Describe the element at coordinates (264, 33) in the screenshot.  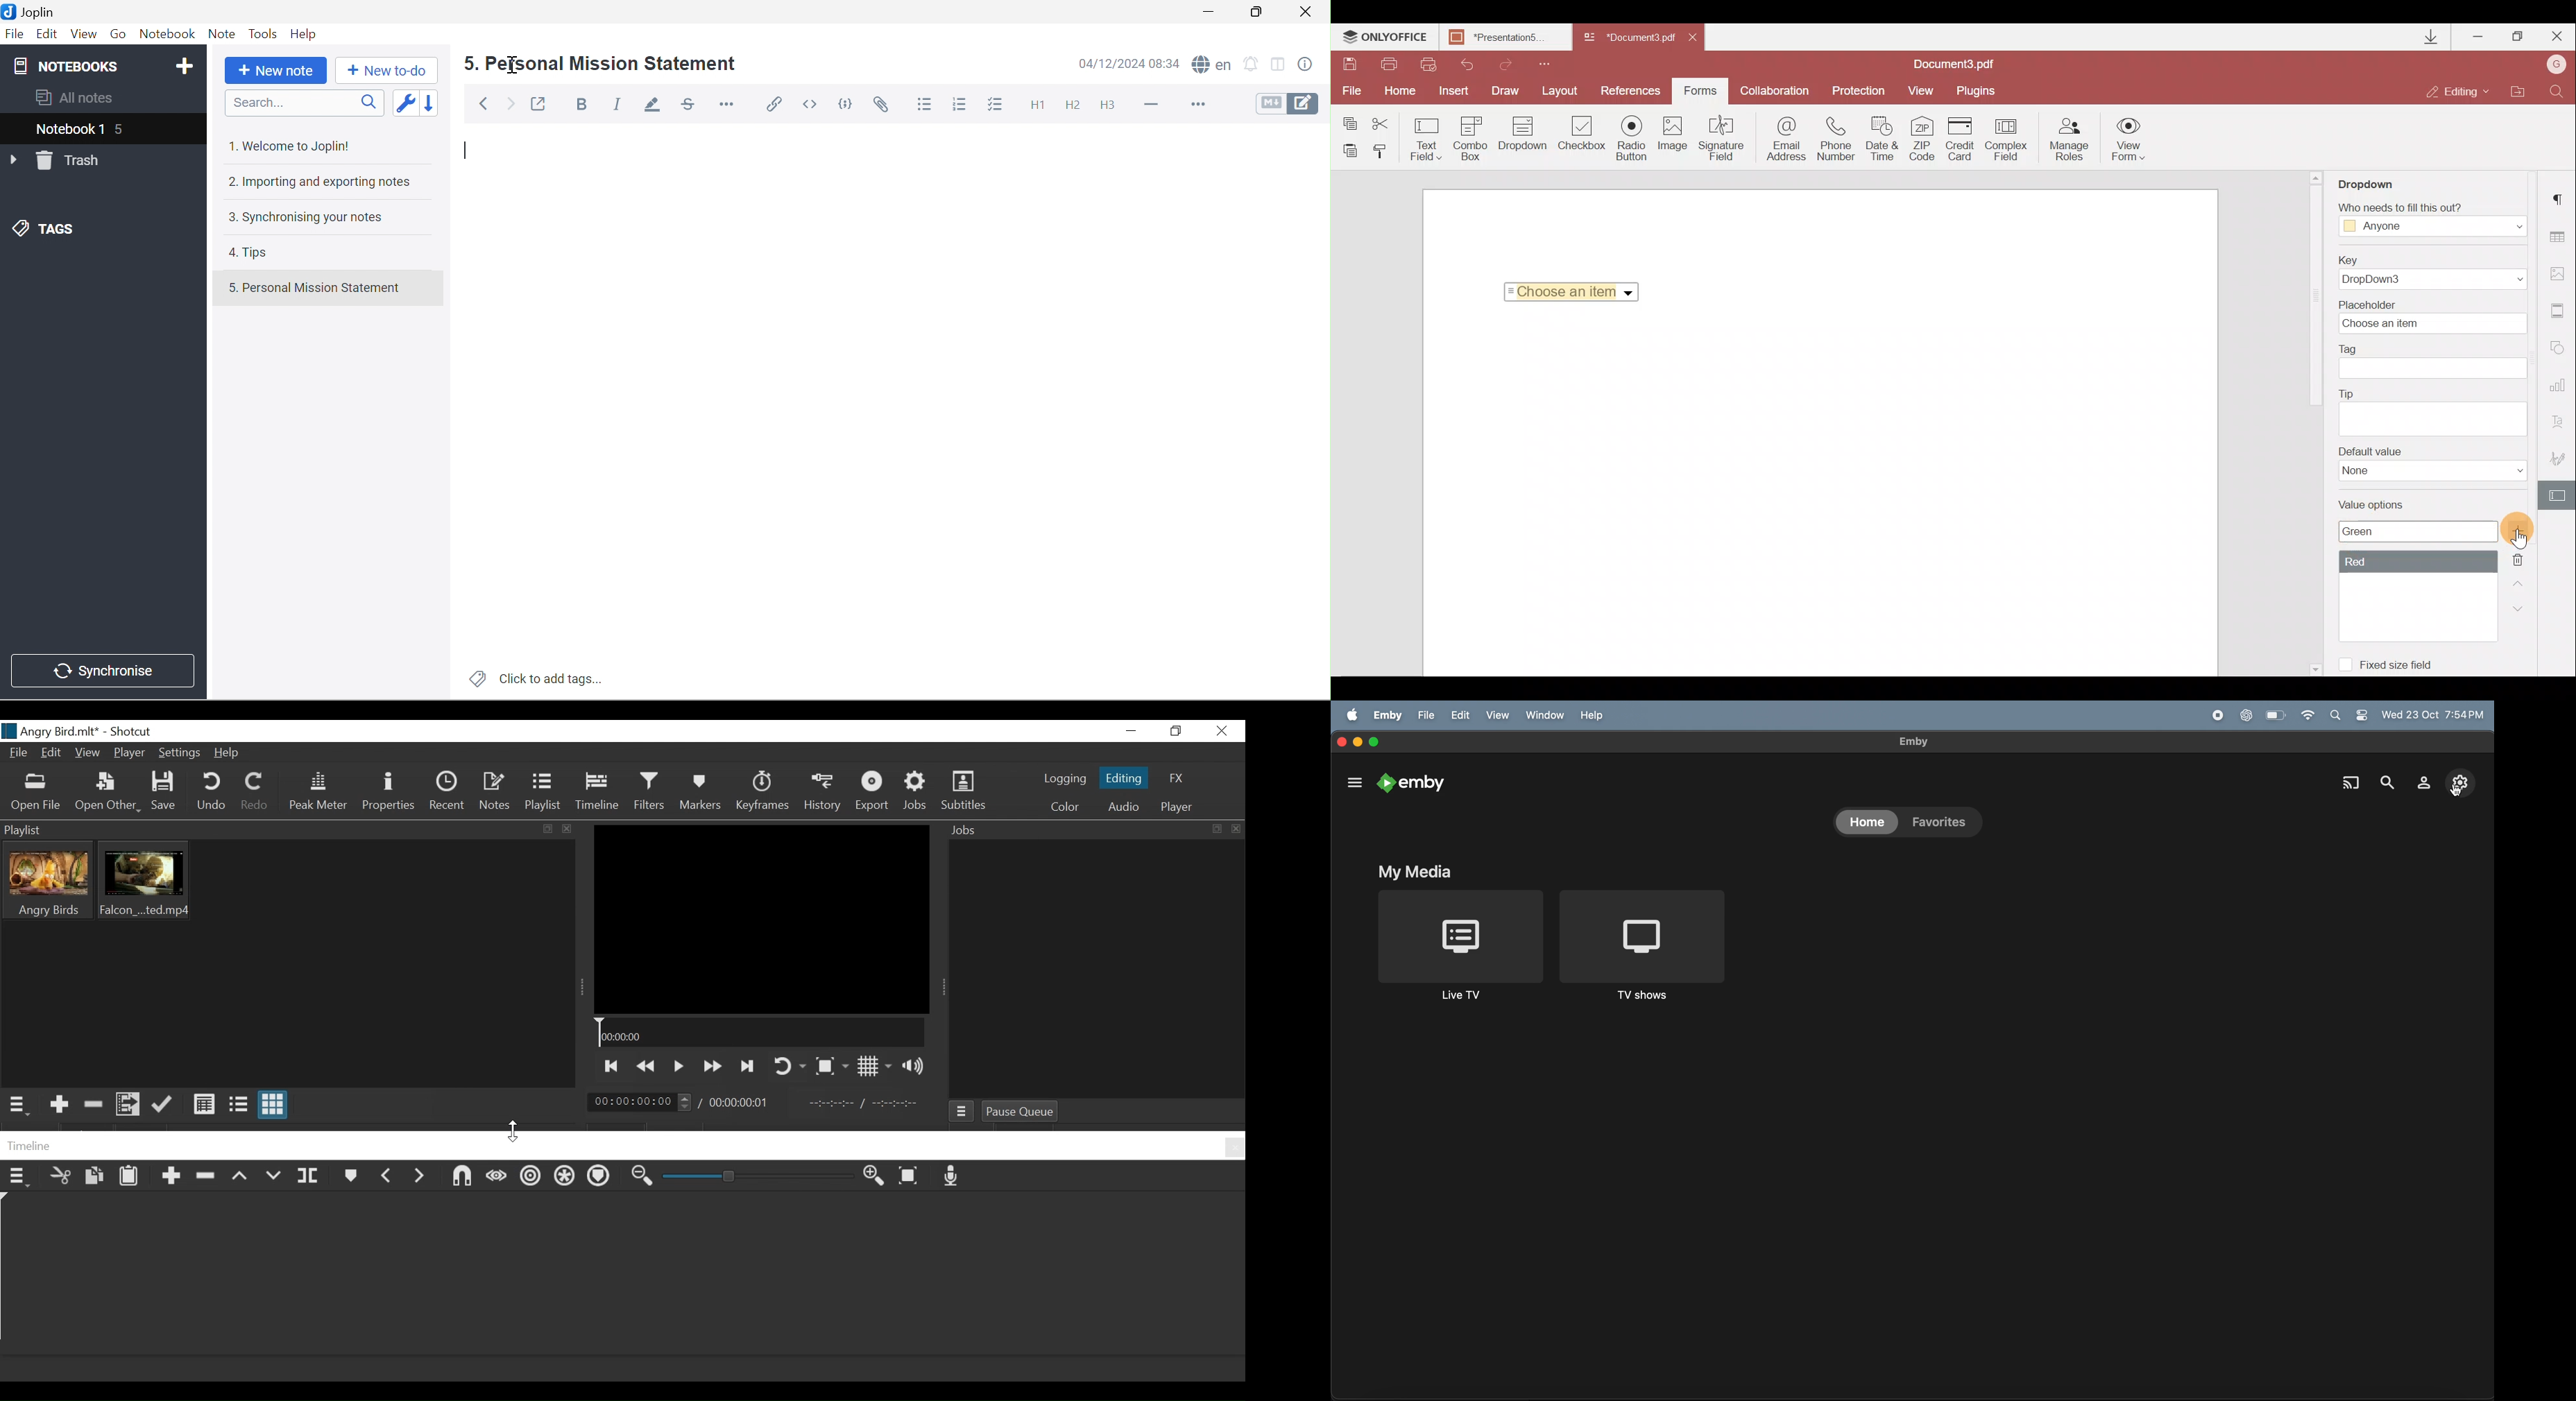
I see `Tools` at that location.